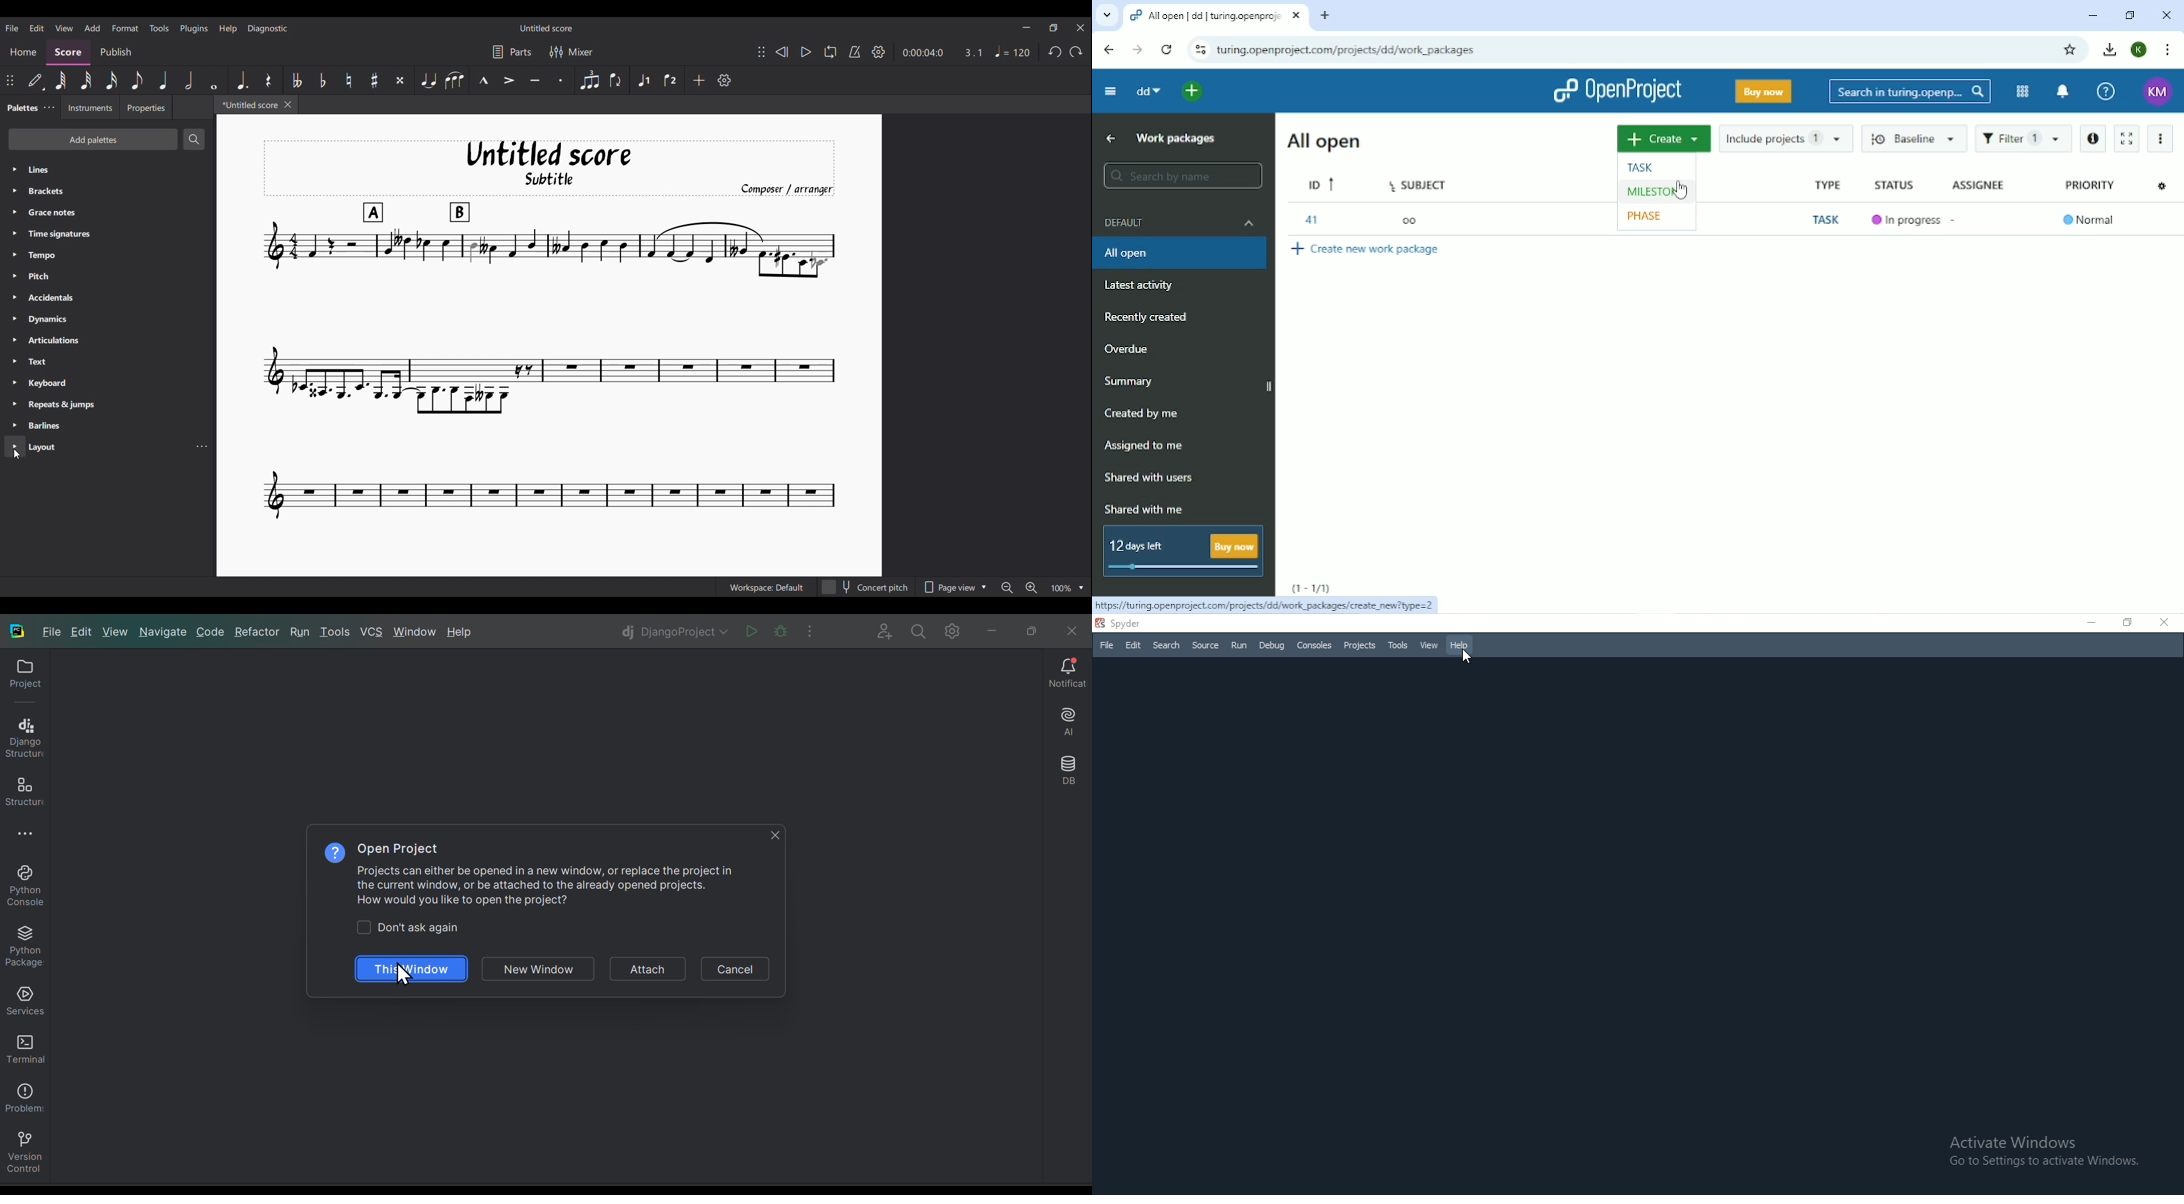 The height and width of the screenshot is (1204, 2184). I want to click on Layout, so click(97, 446).